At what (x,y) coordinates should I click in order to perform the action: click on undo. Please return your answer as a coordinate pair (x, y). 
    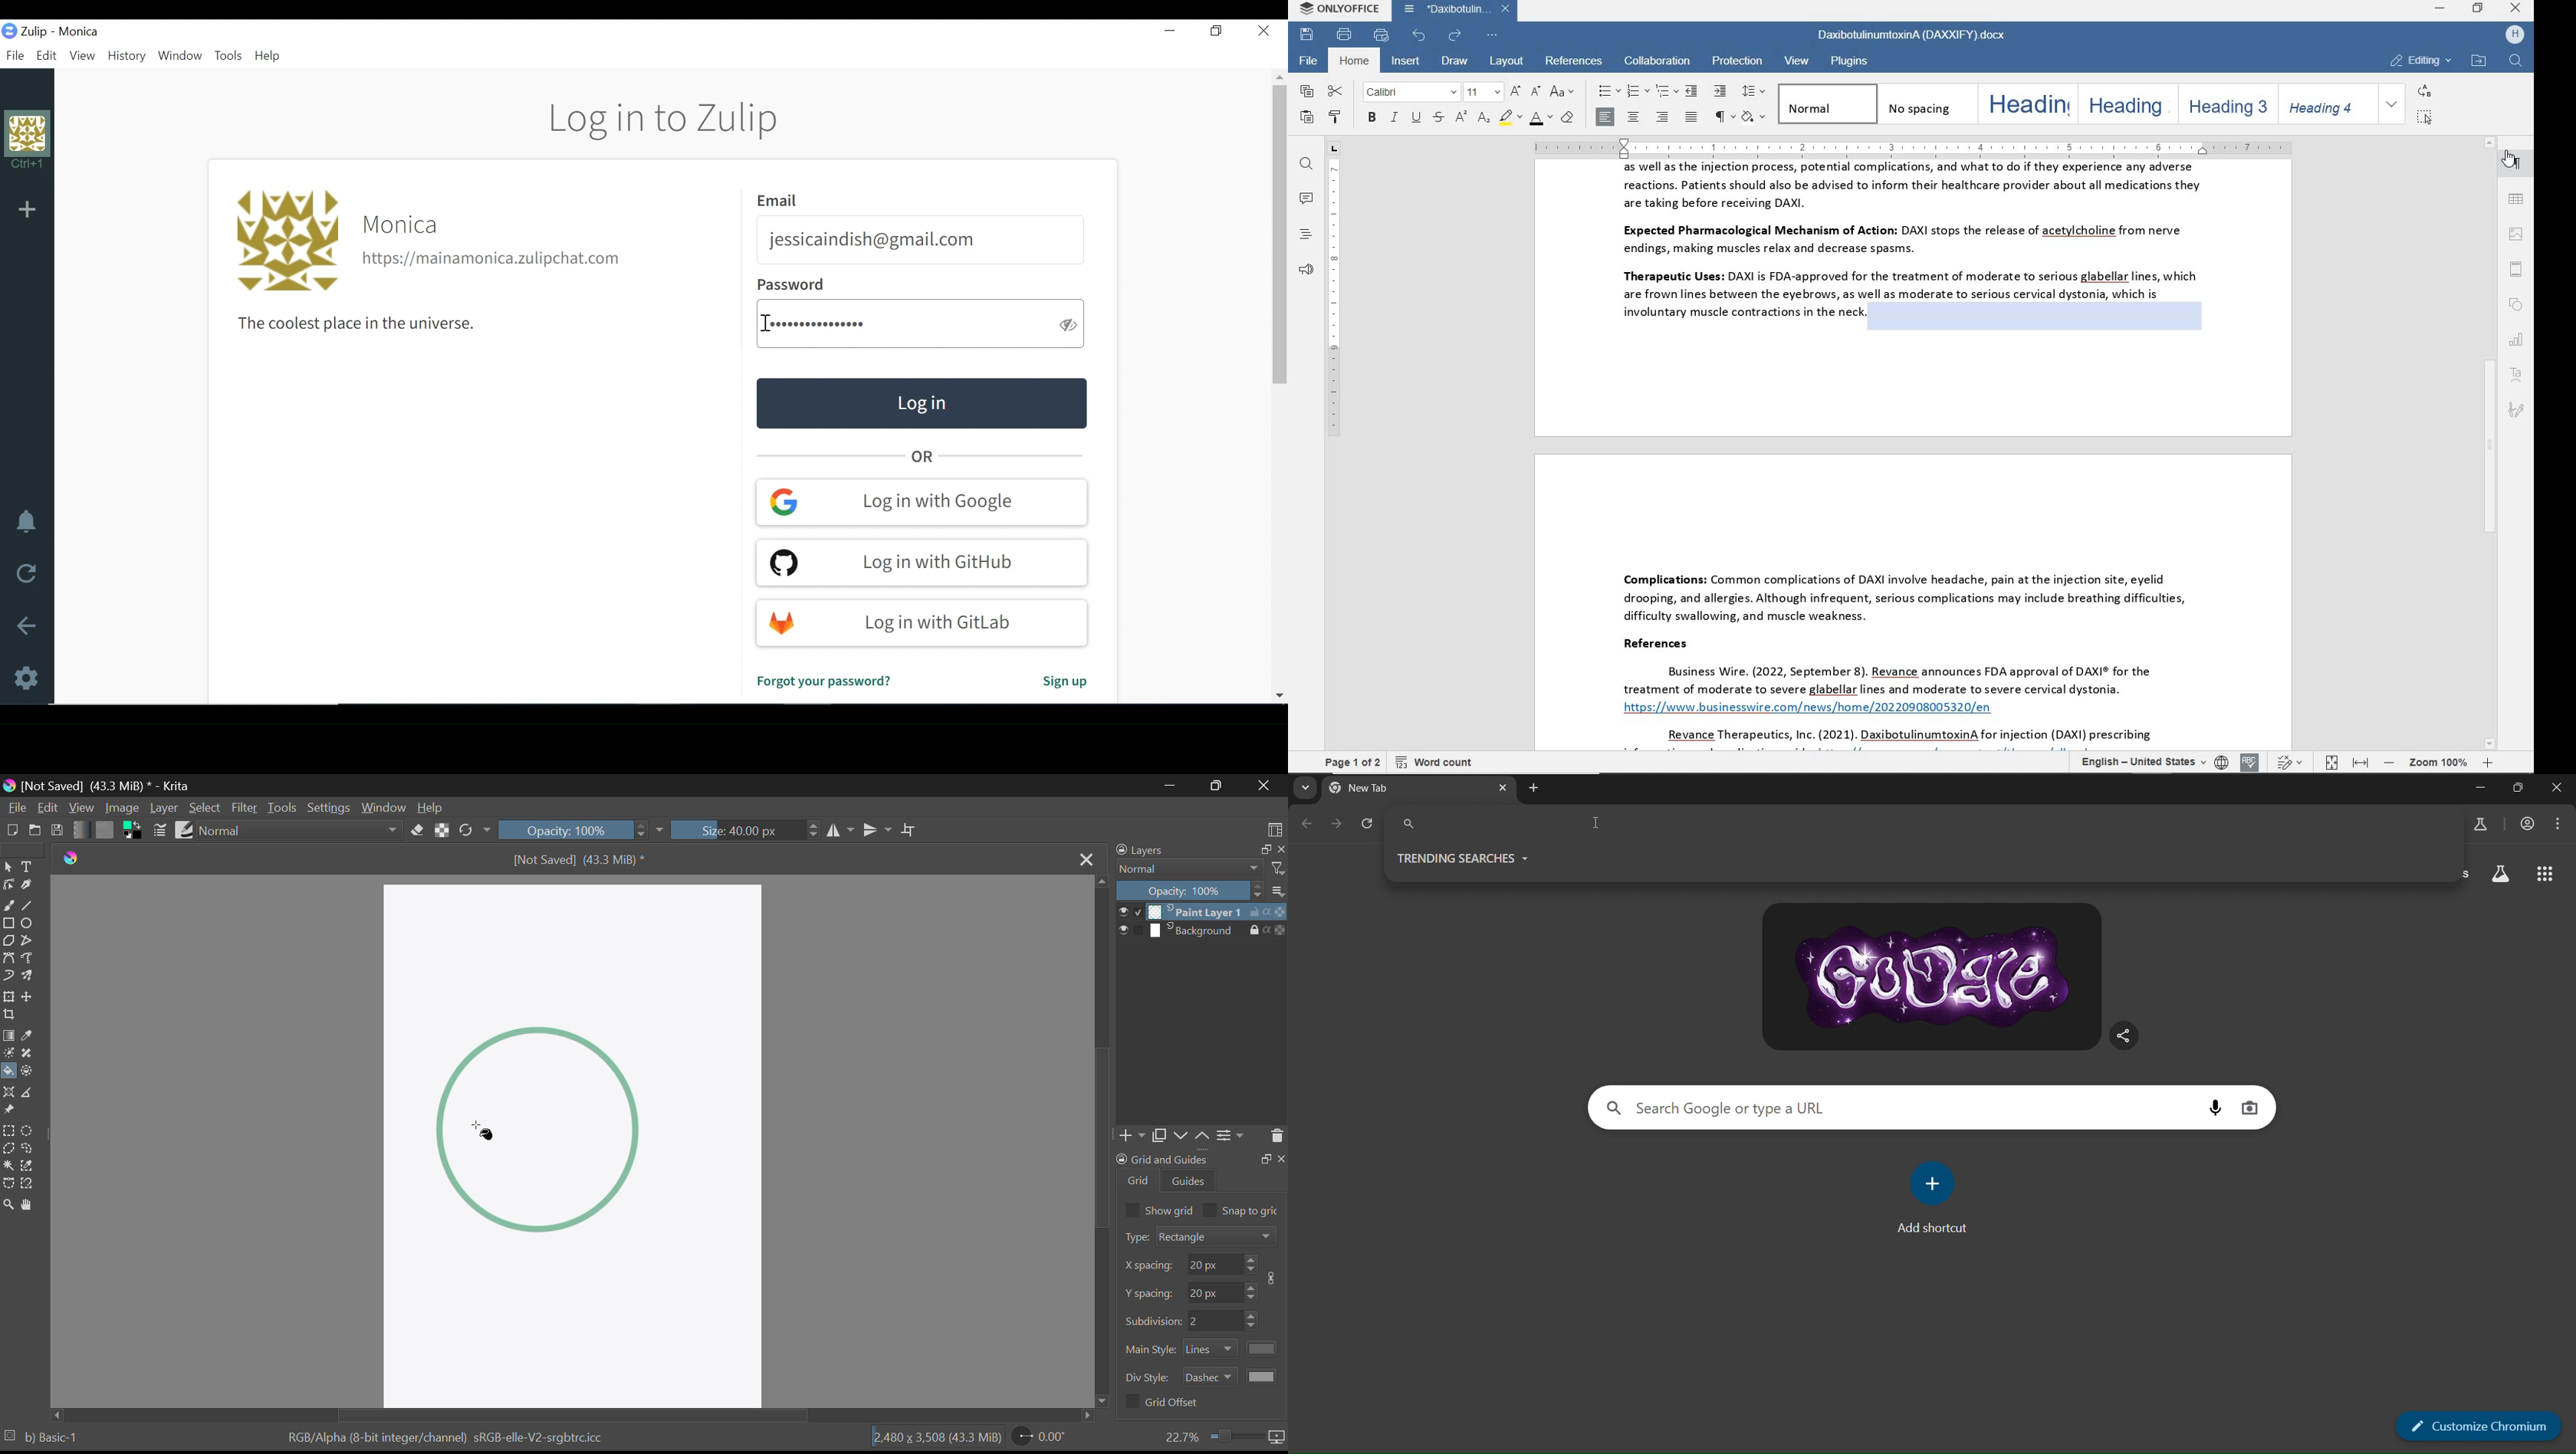
    Looking at the image, I should click on (1420, 35).